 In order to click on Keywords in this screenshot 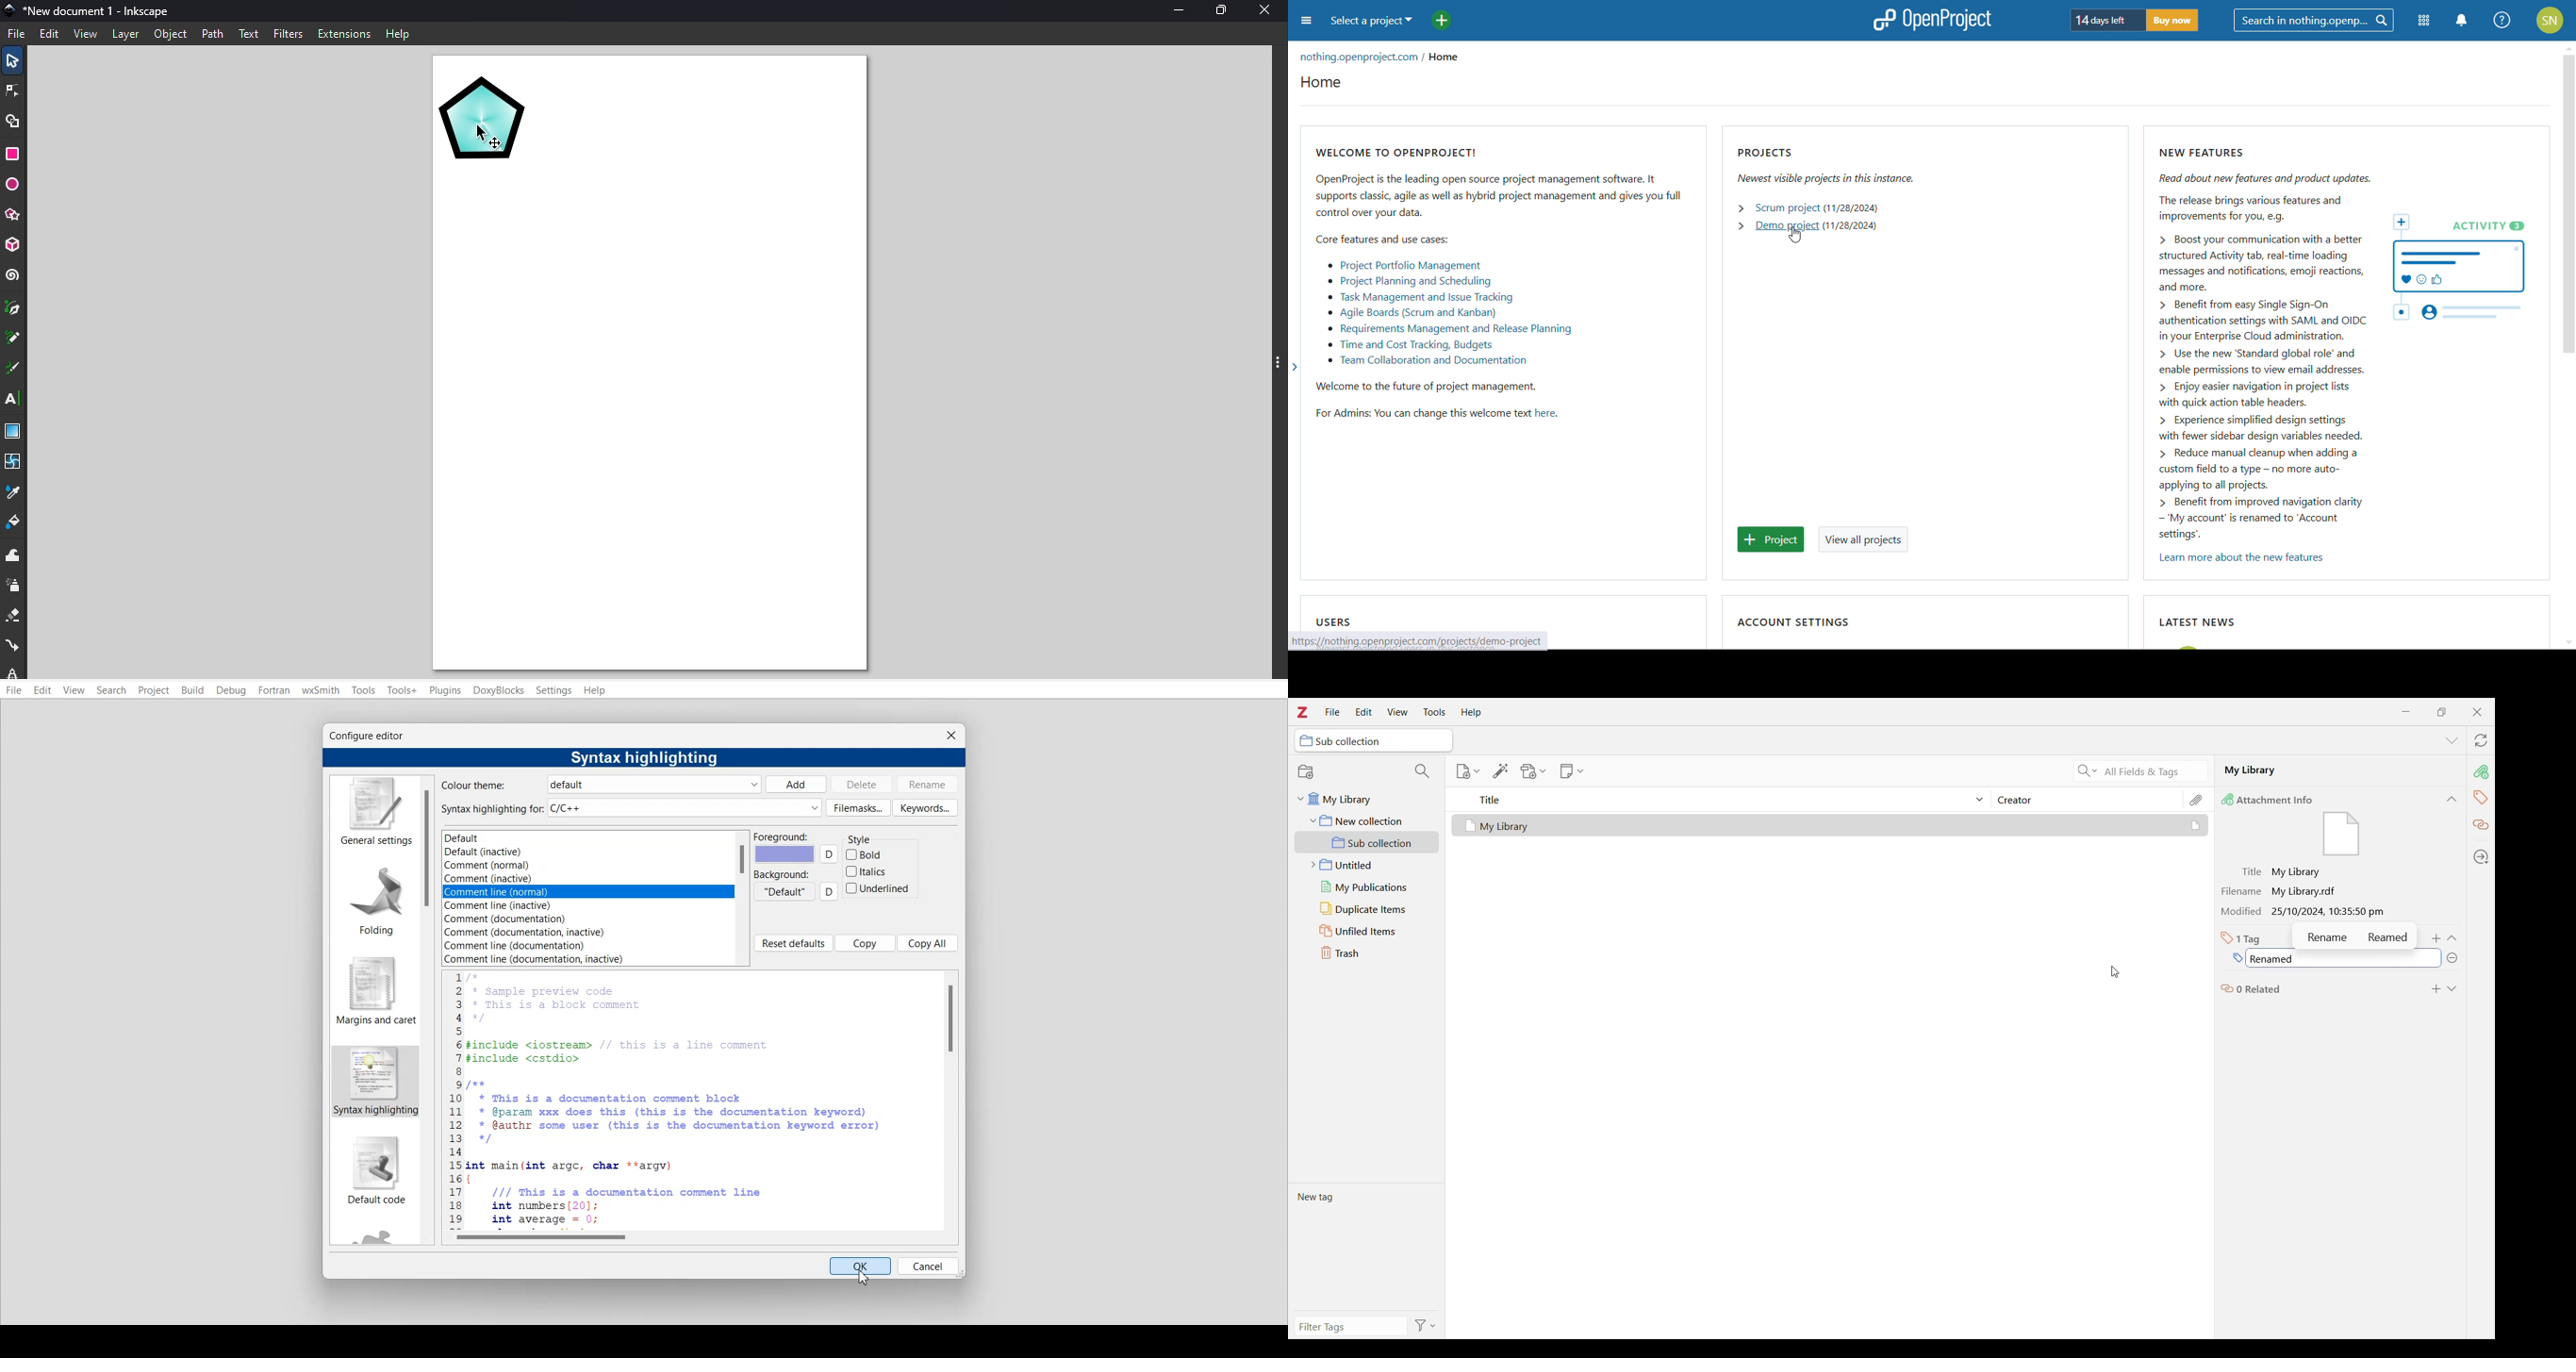, I will do `click(927, 808)`.